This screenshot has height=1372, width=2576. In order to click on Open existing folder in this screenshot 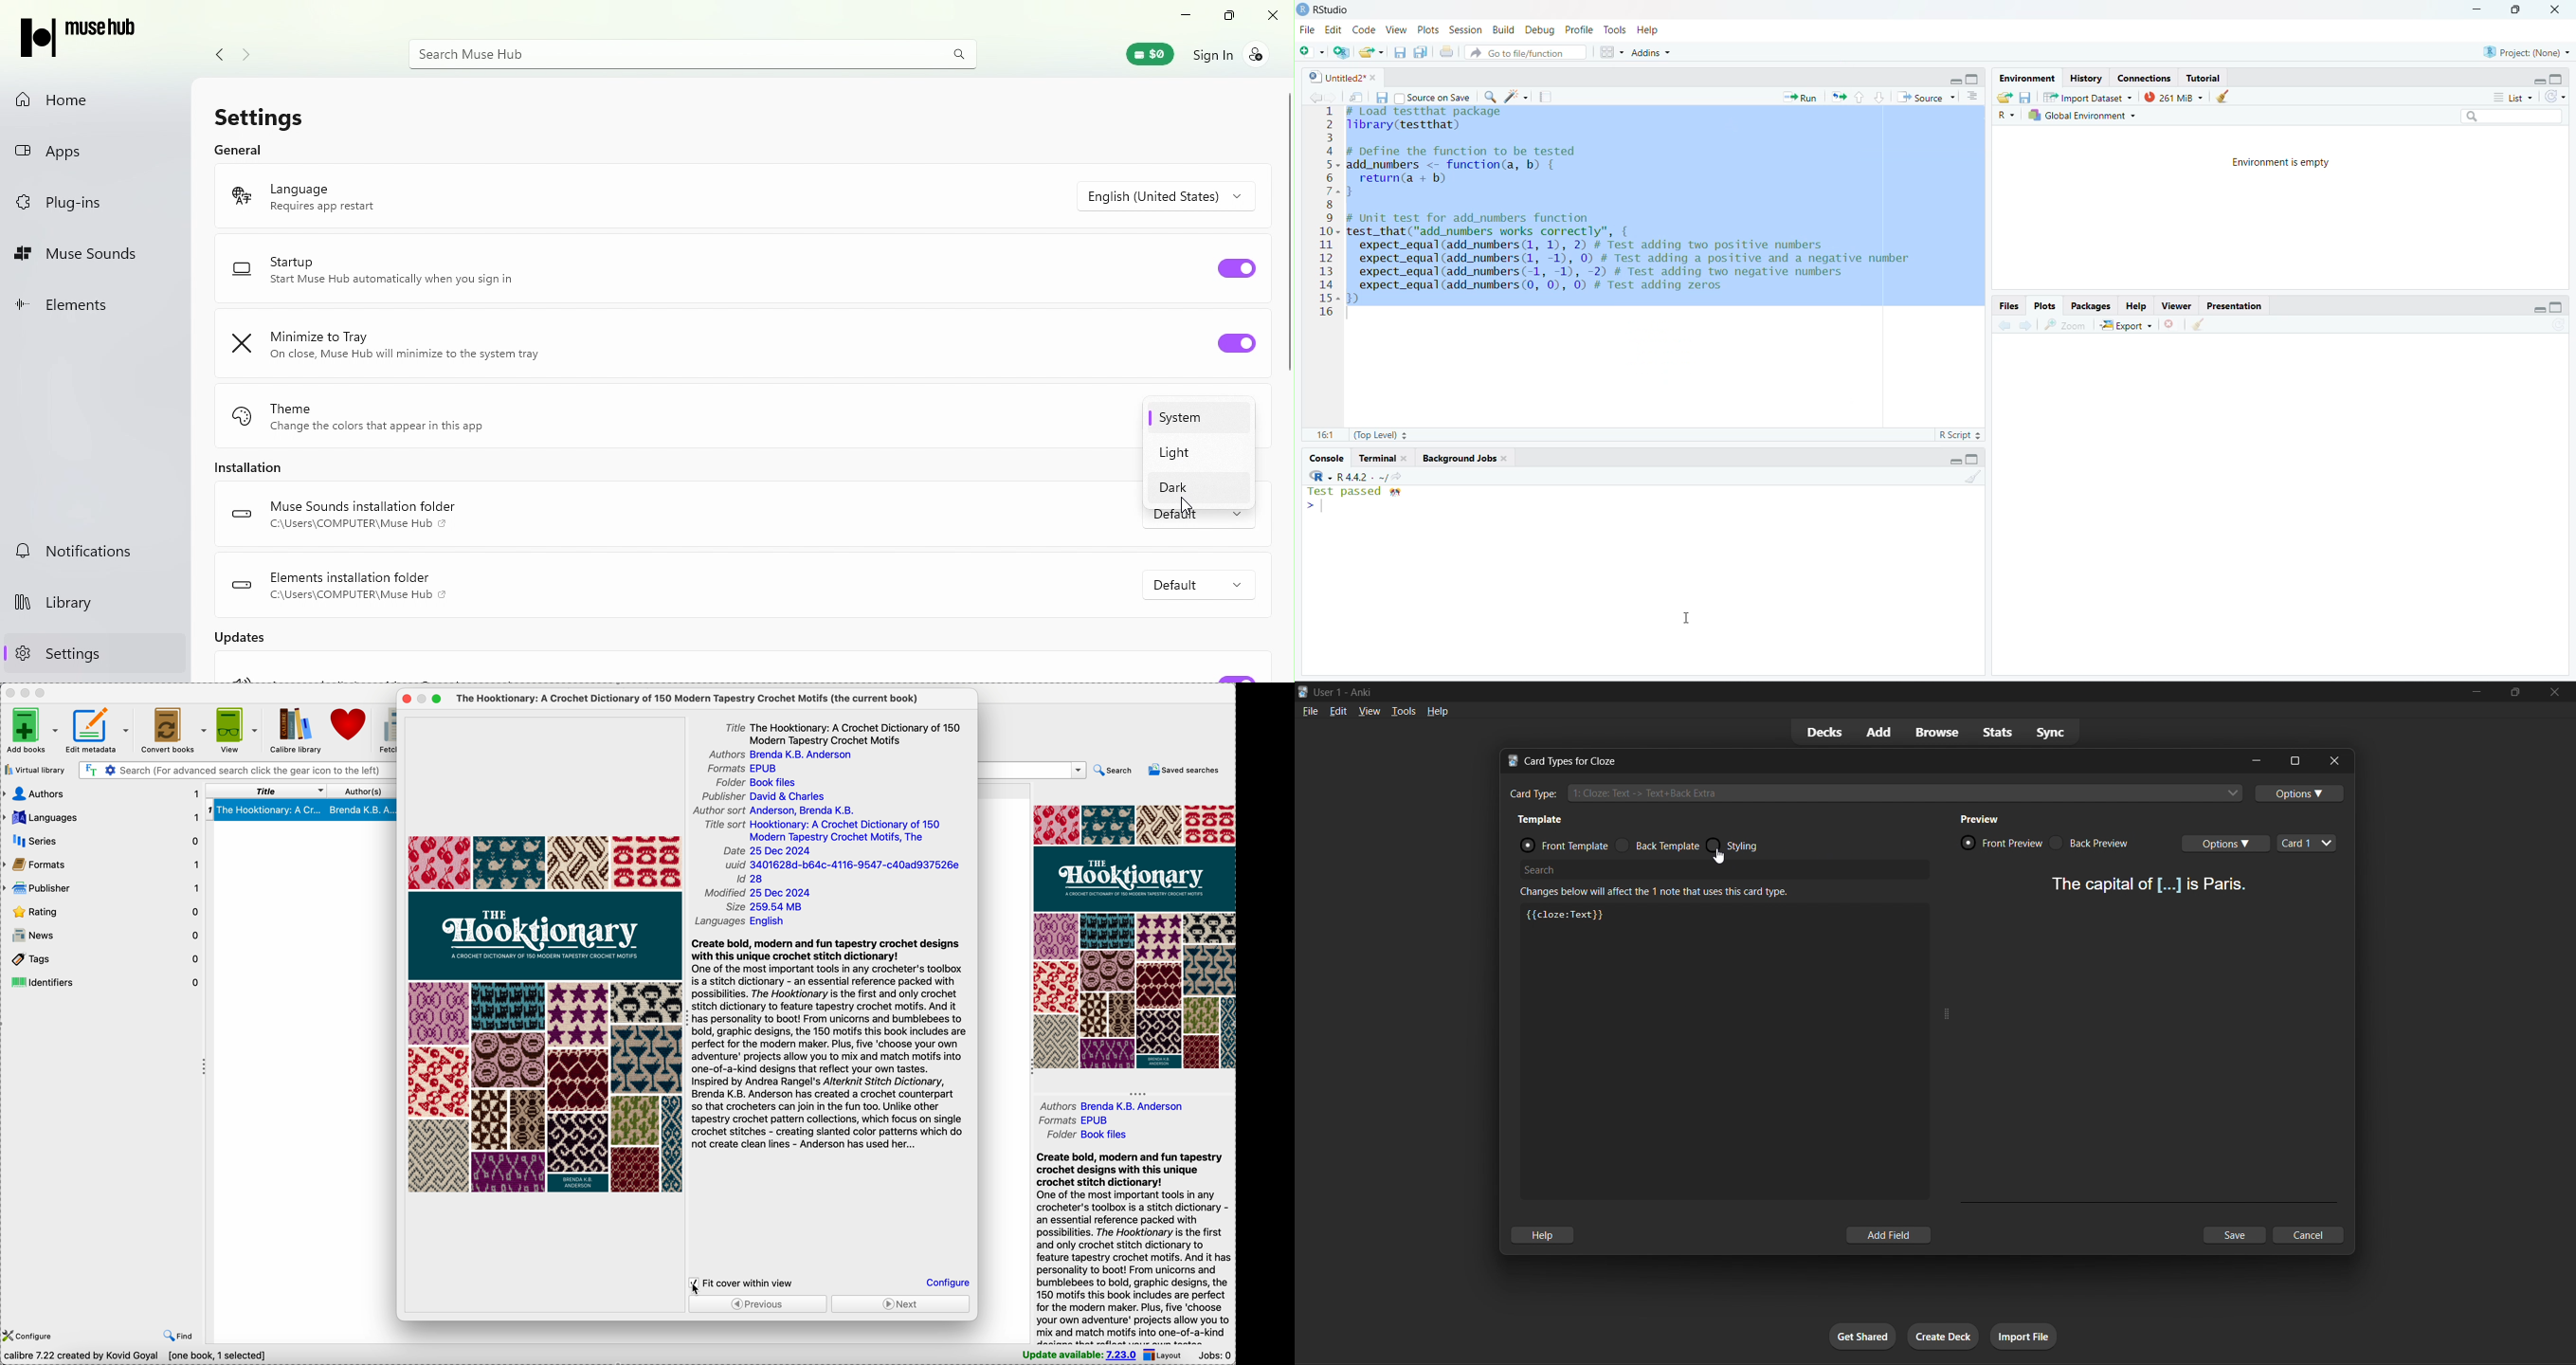, I will do `click(1370, 52)`.